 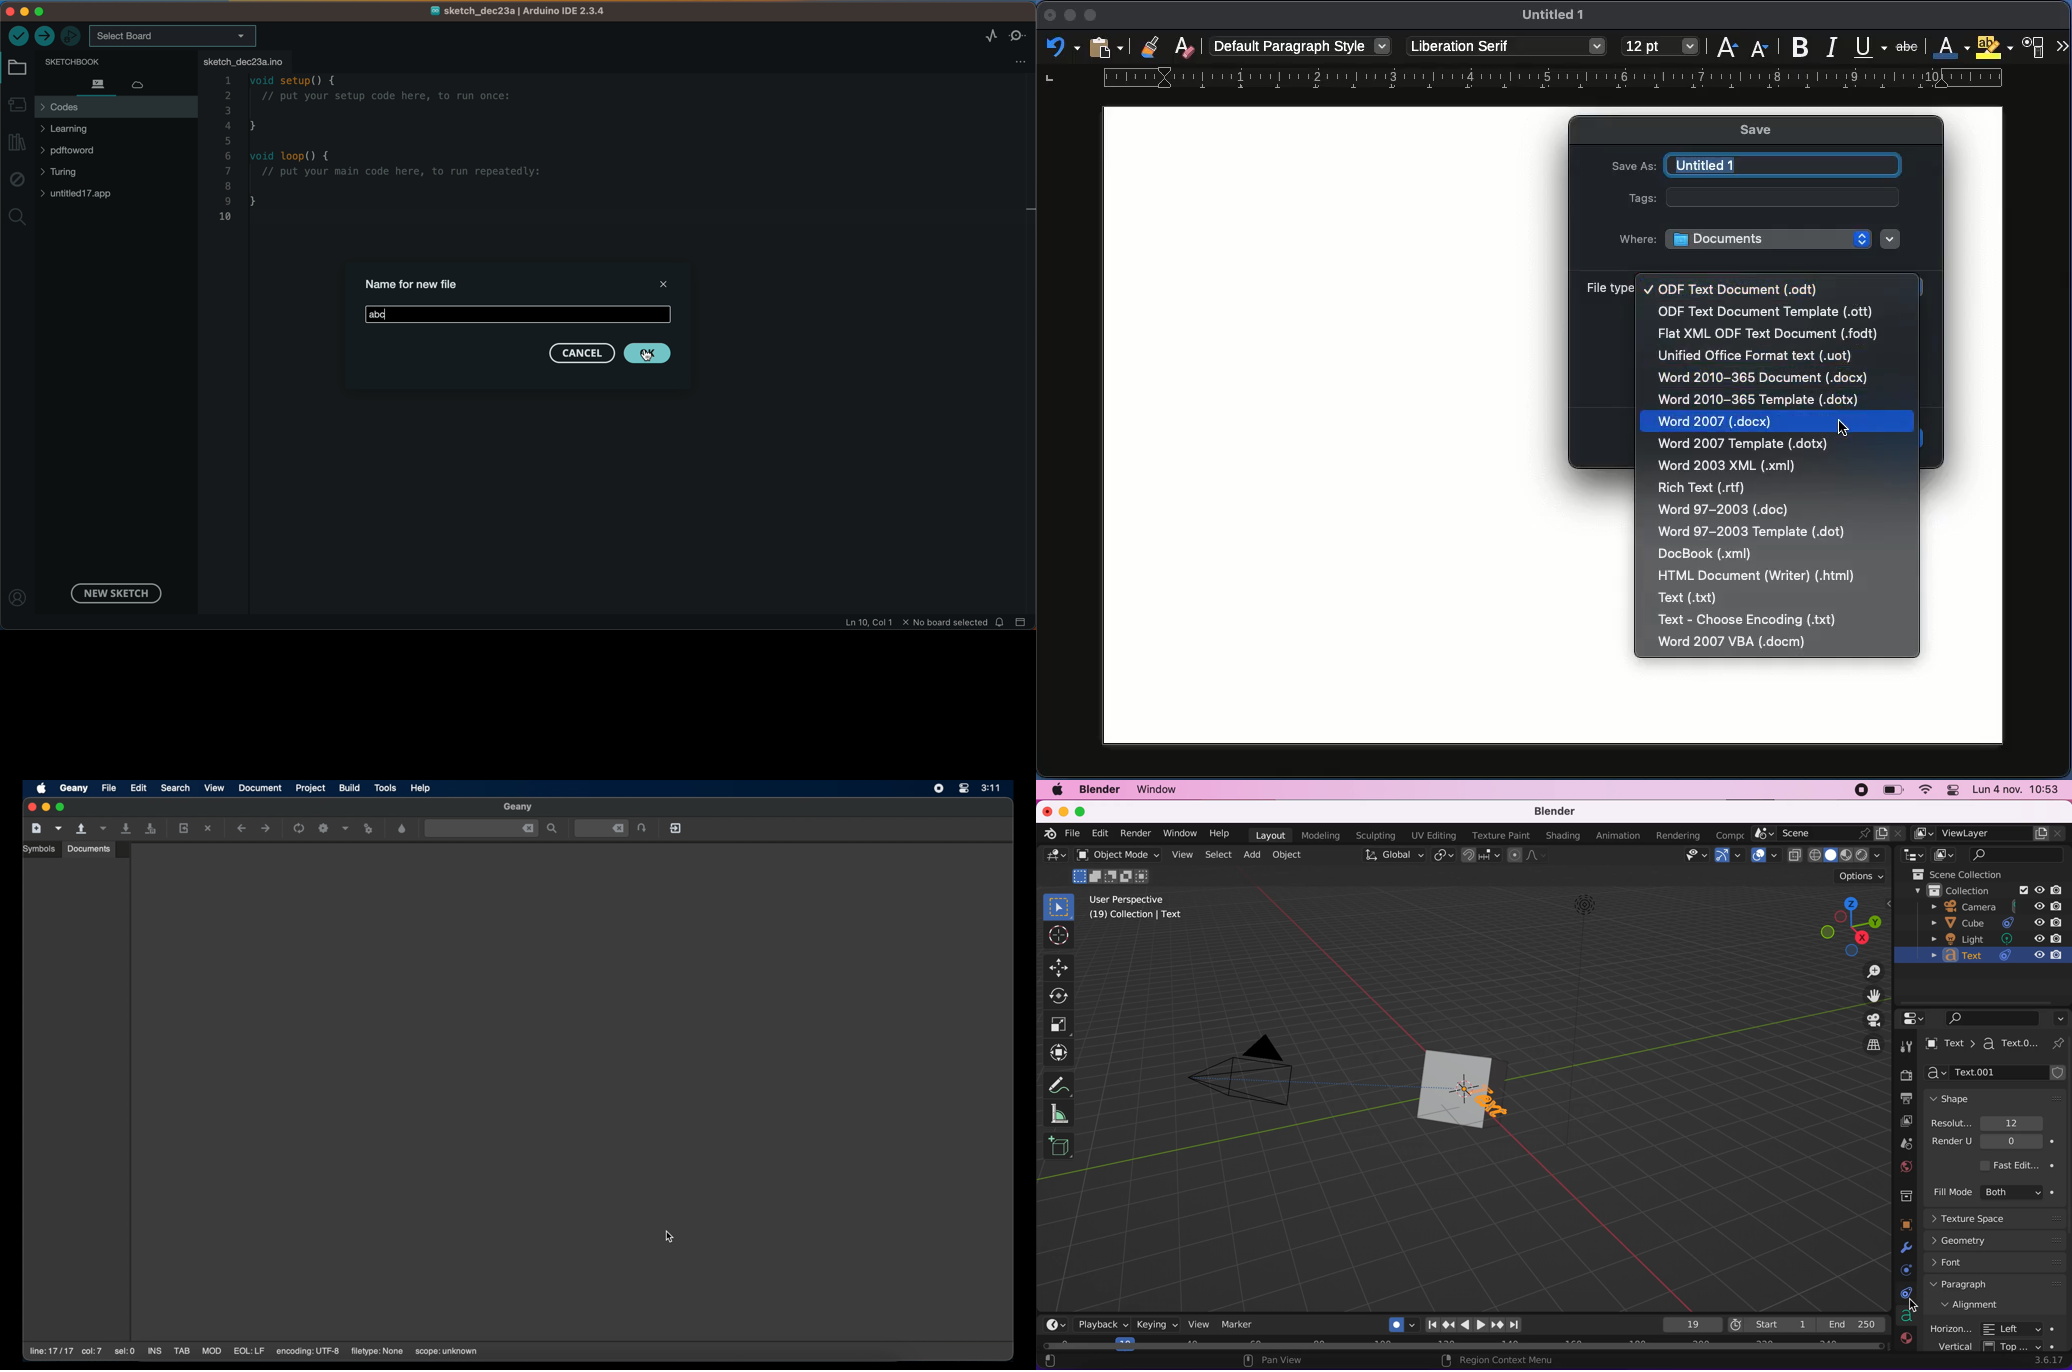 What do you see at coordinates (1904, 1198) in the screenshot?
I see `collections` at bounding box center [1904, 1198].